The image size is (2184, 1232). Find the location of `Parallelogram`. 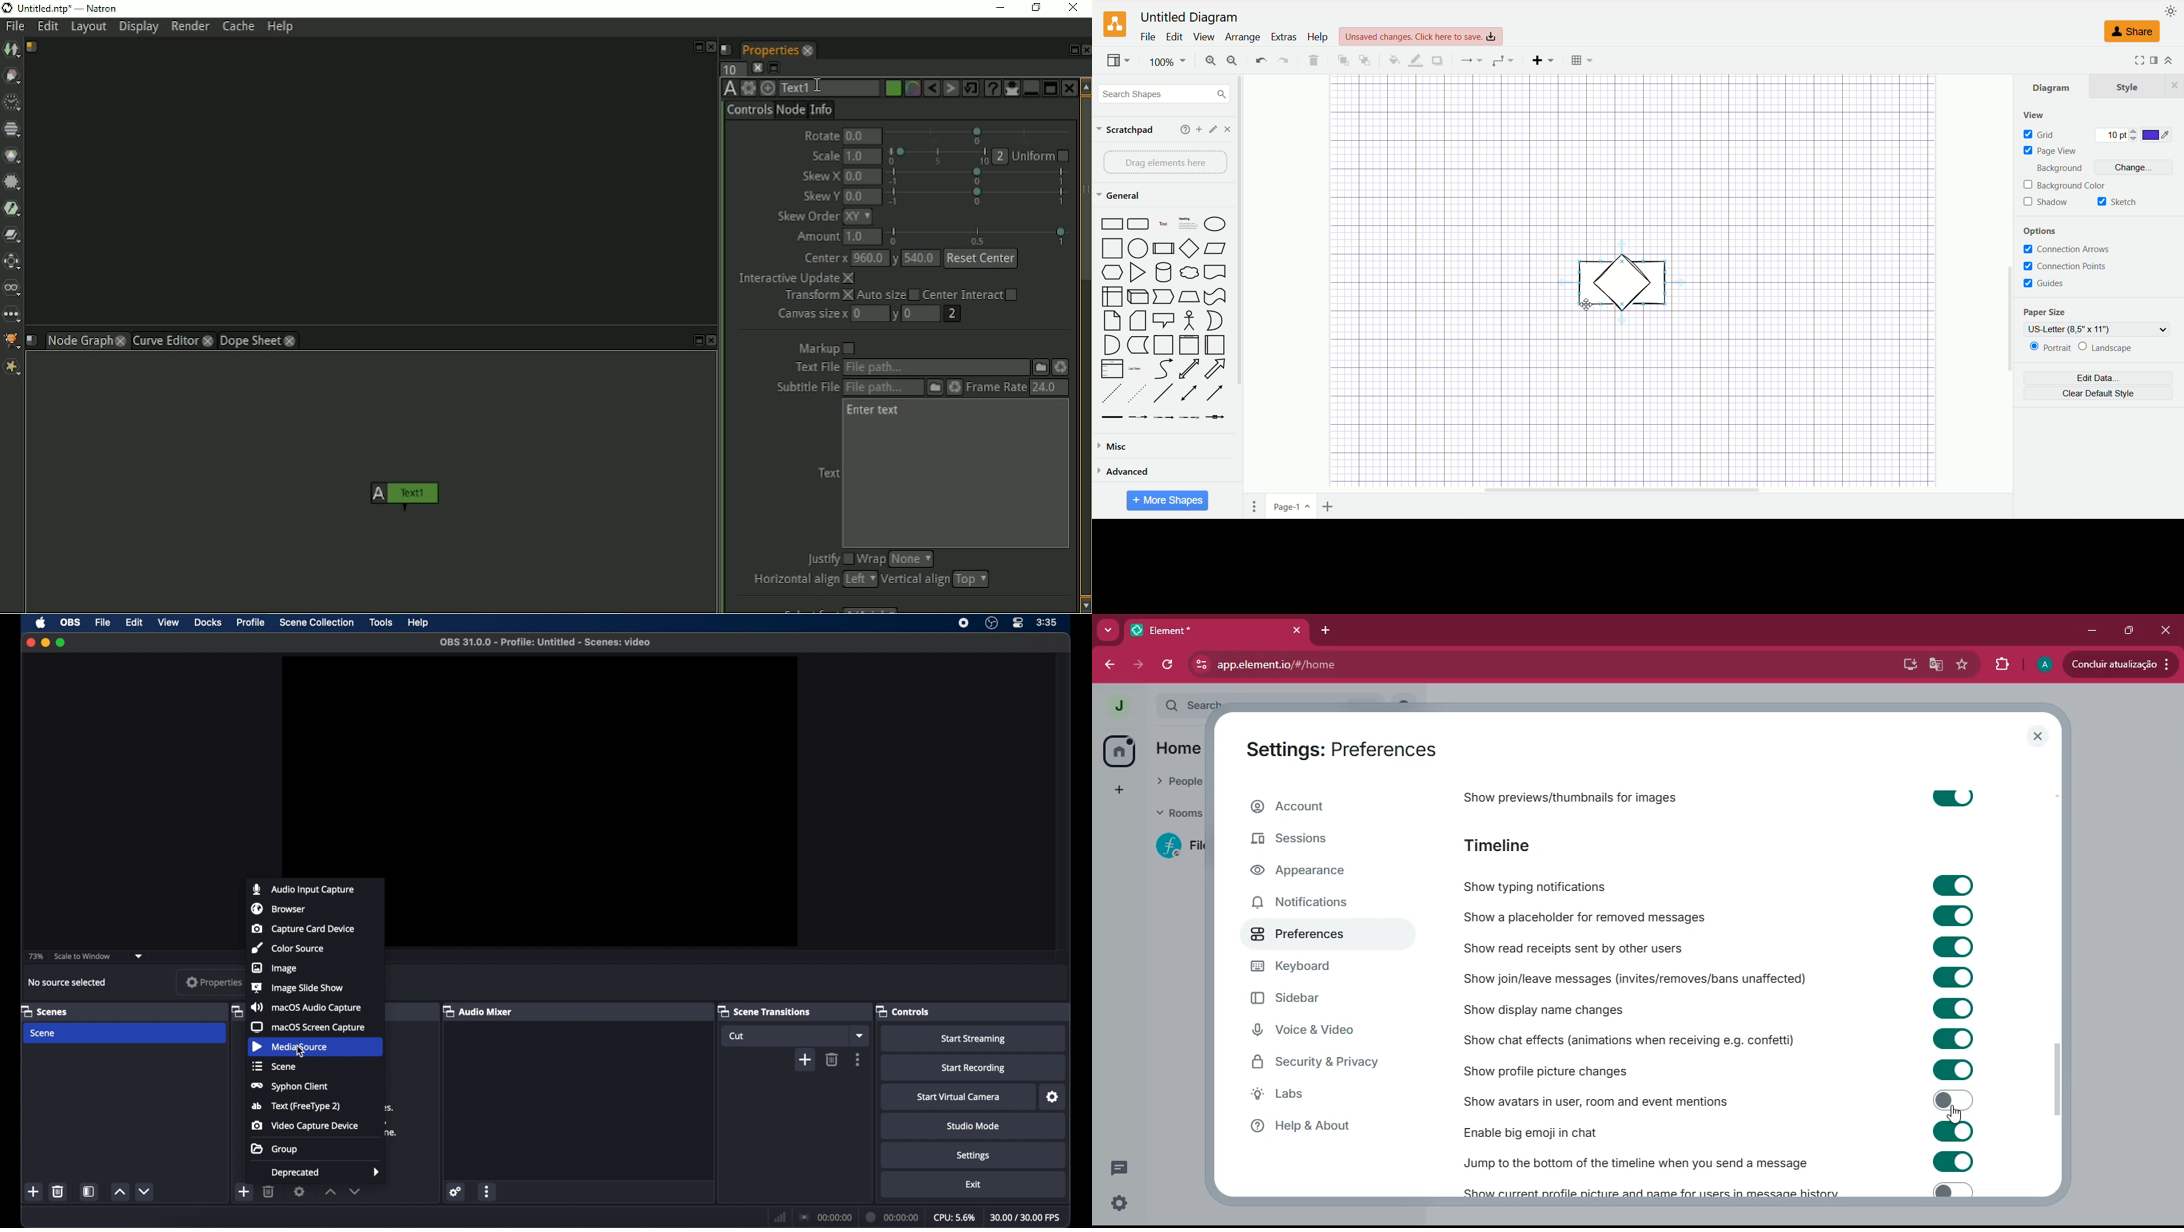

Parallelogram is located at coordinates (1214, 248).